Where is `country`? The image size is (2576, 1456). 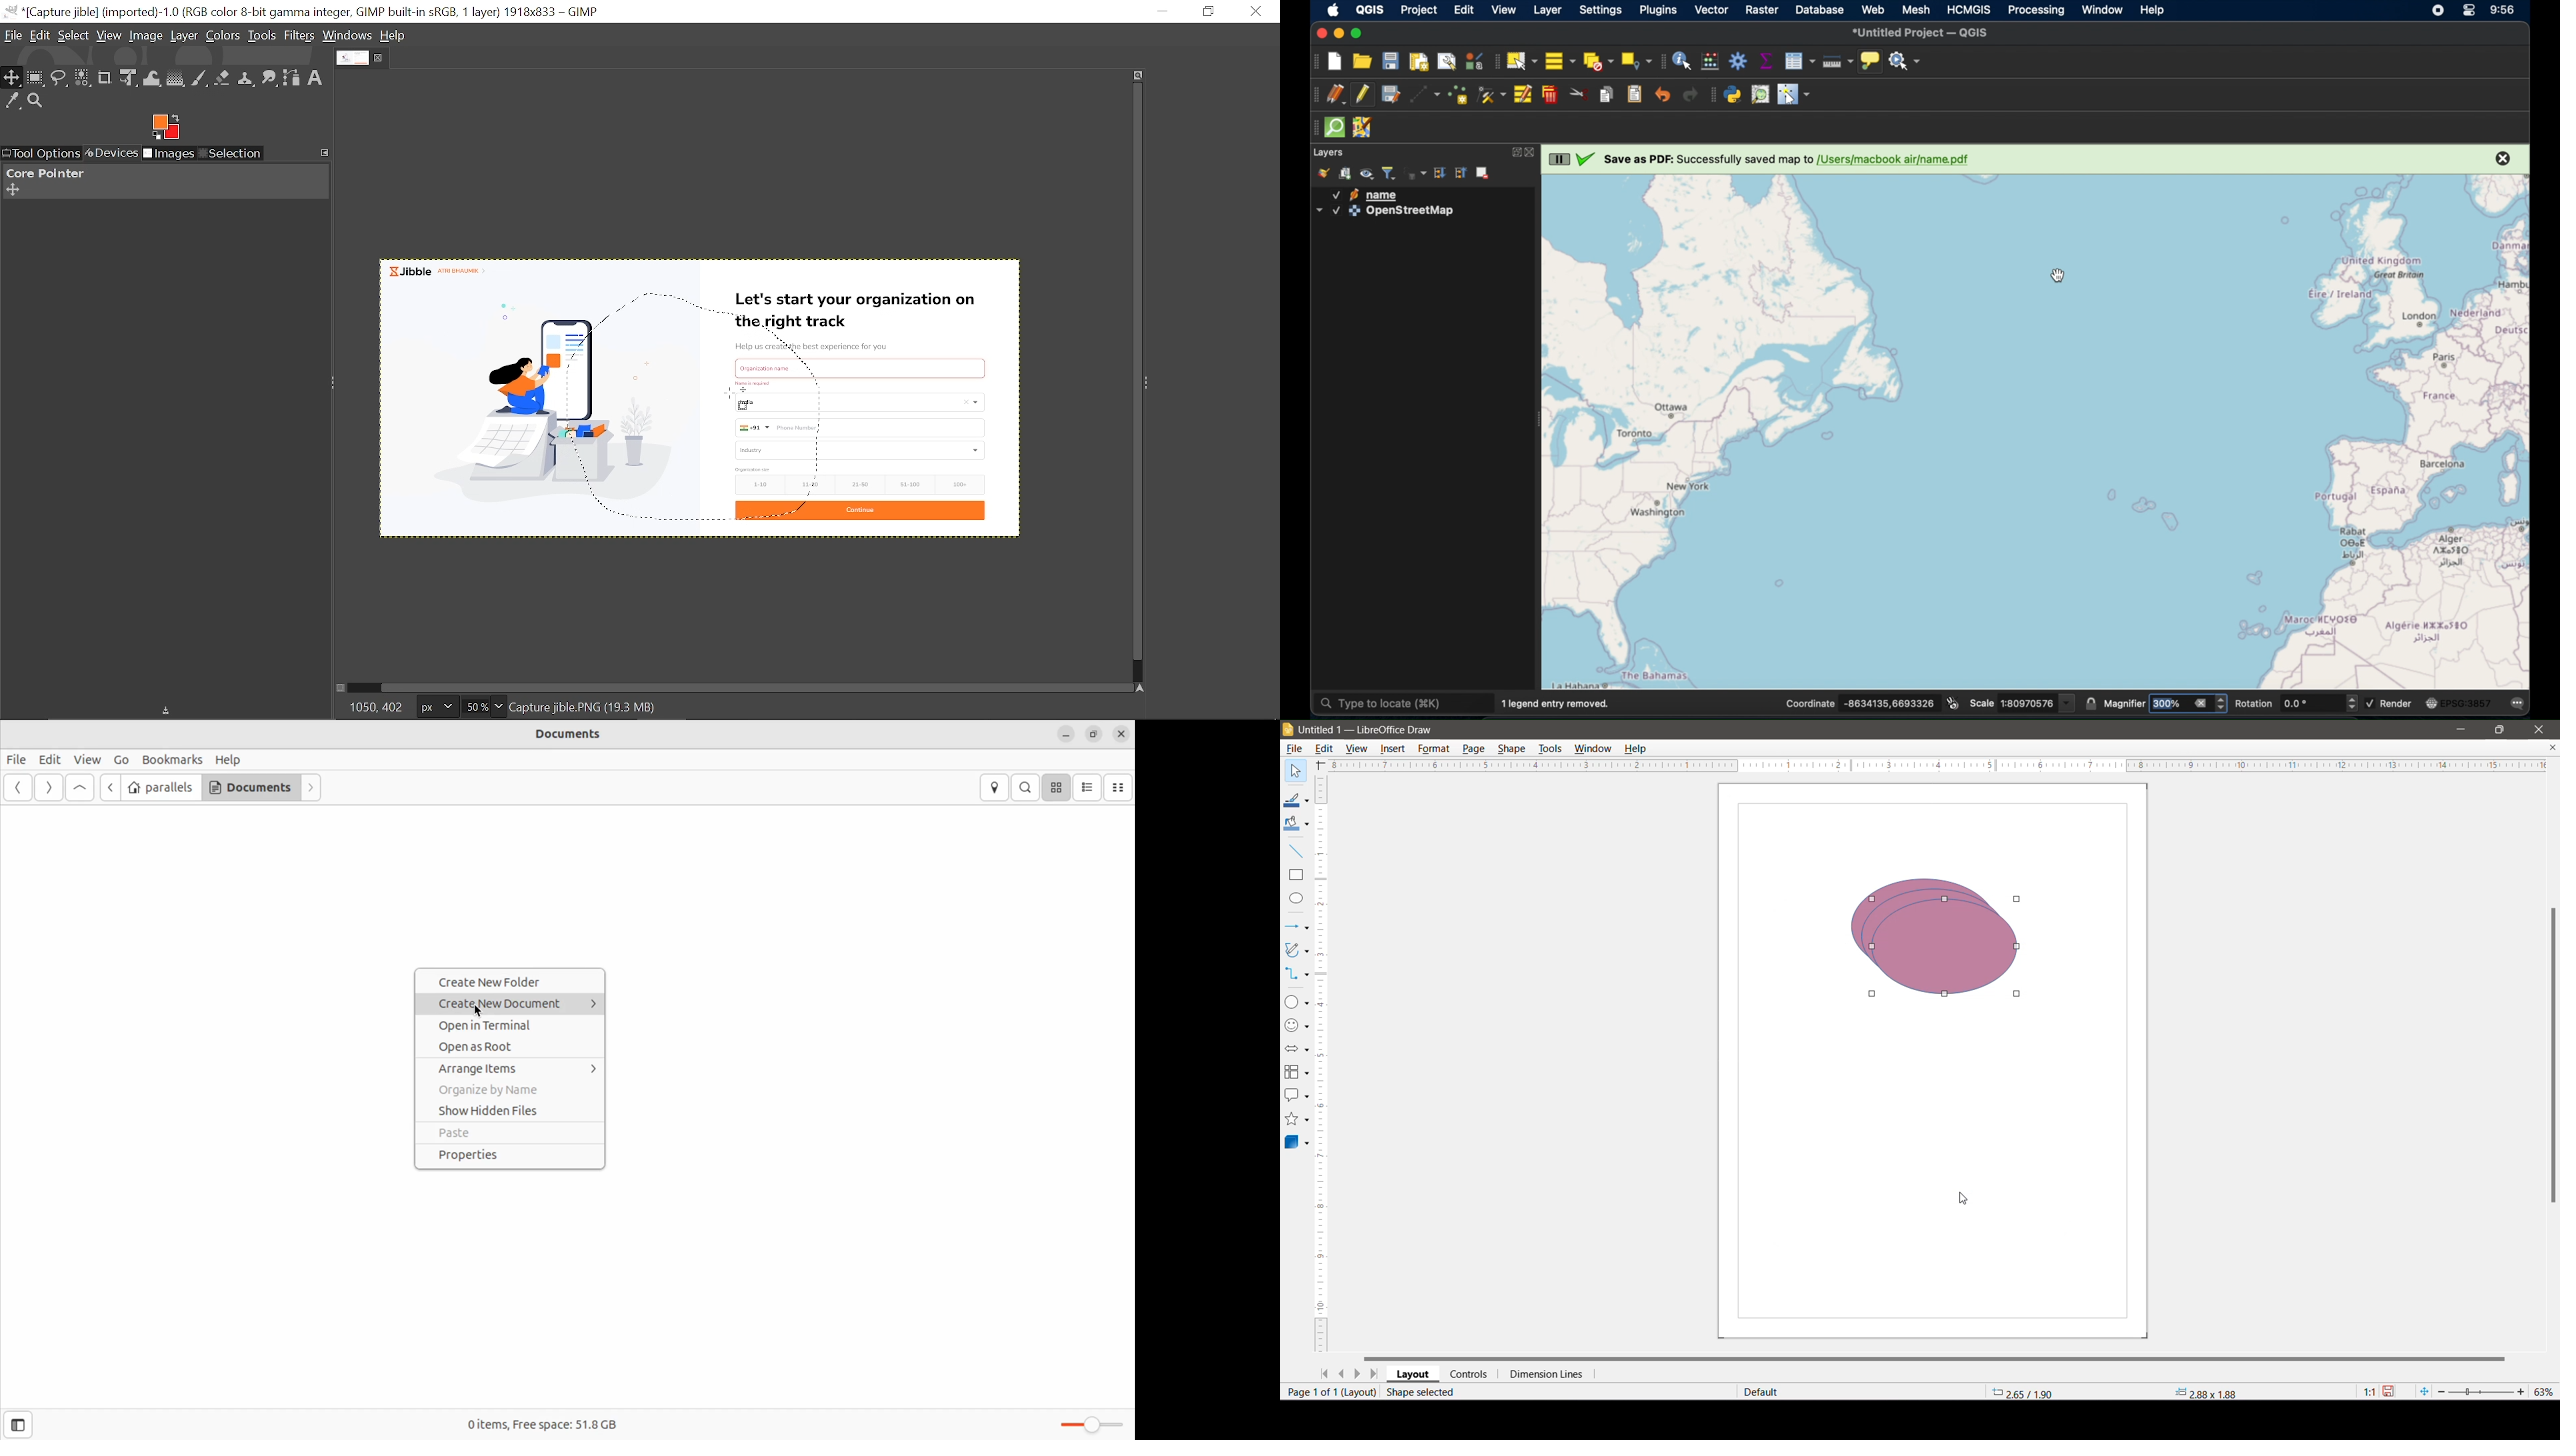 country is located at coordinates (864, 402).